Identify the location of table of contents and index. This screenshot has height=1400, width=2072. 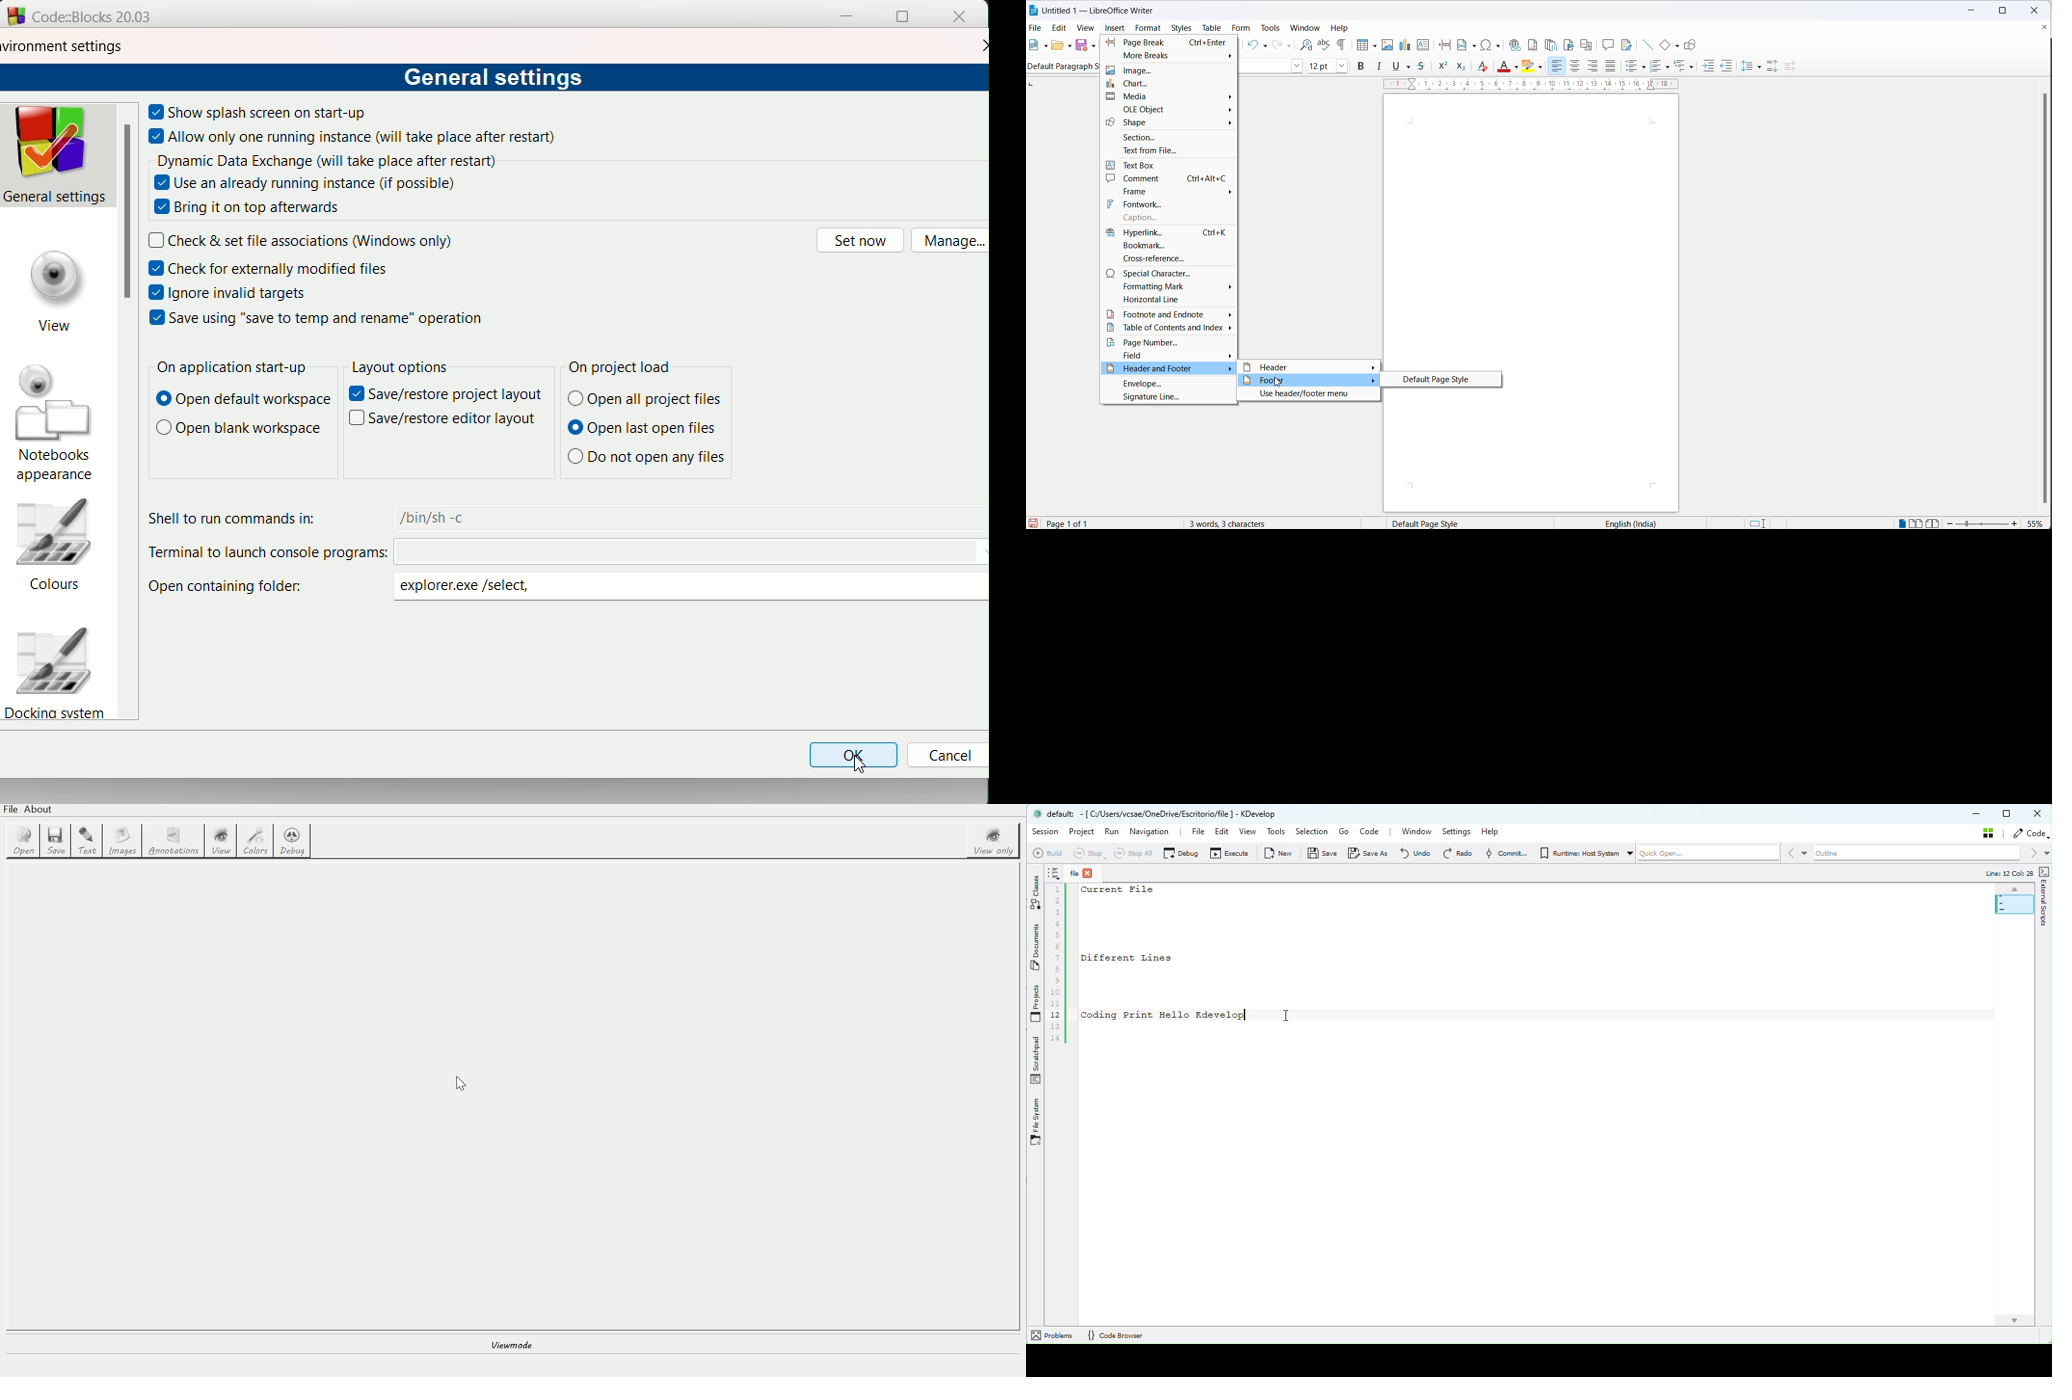
(1167, 328).